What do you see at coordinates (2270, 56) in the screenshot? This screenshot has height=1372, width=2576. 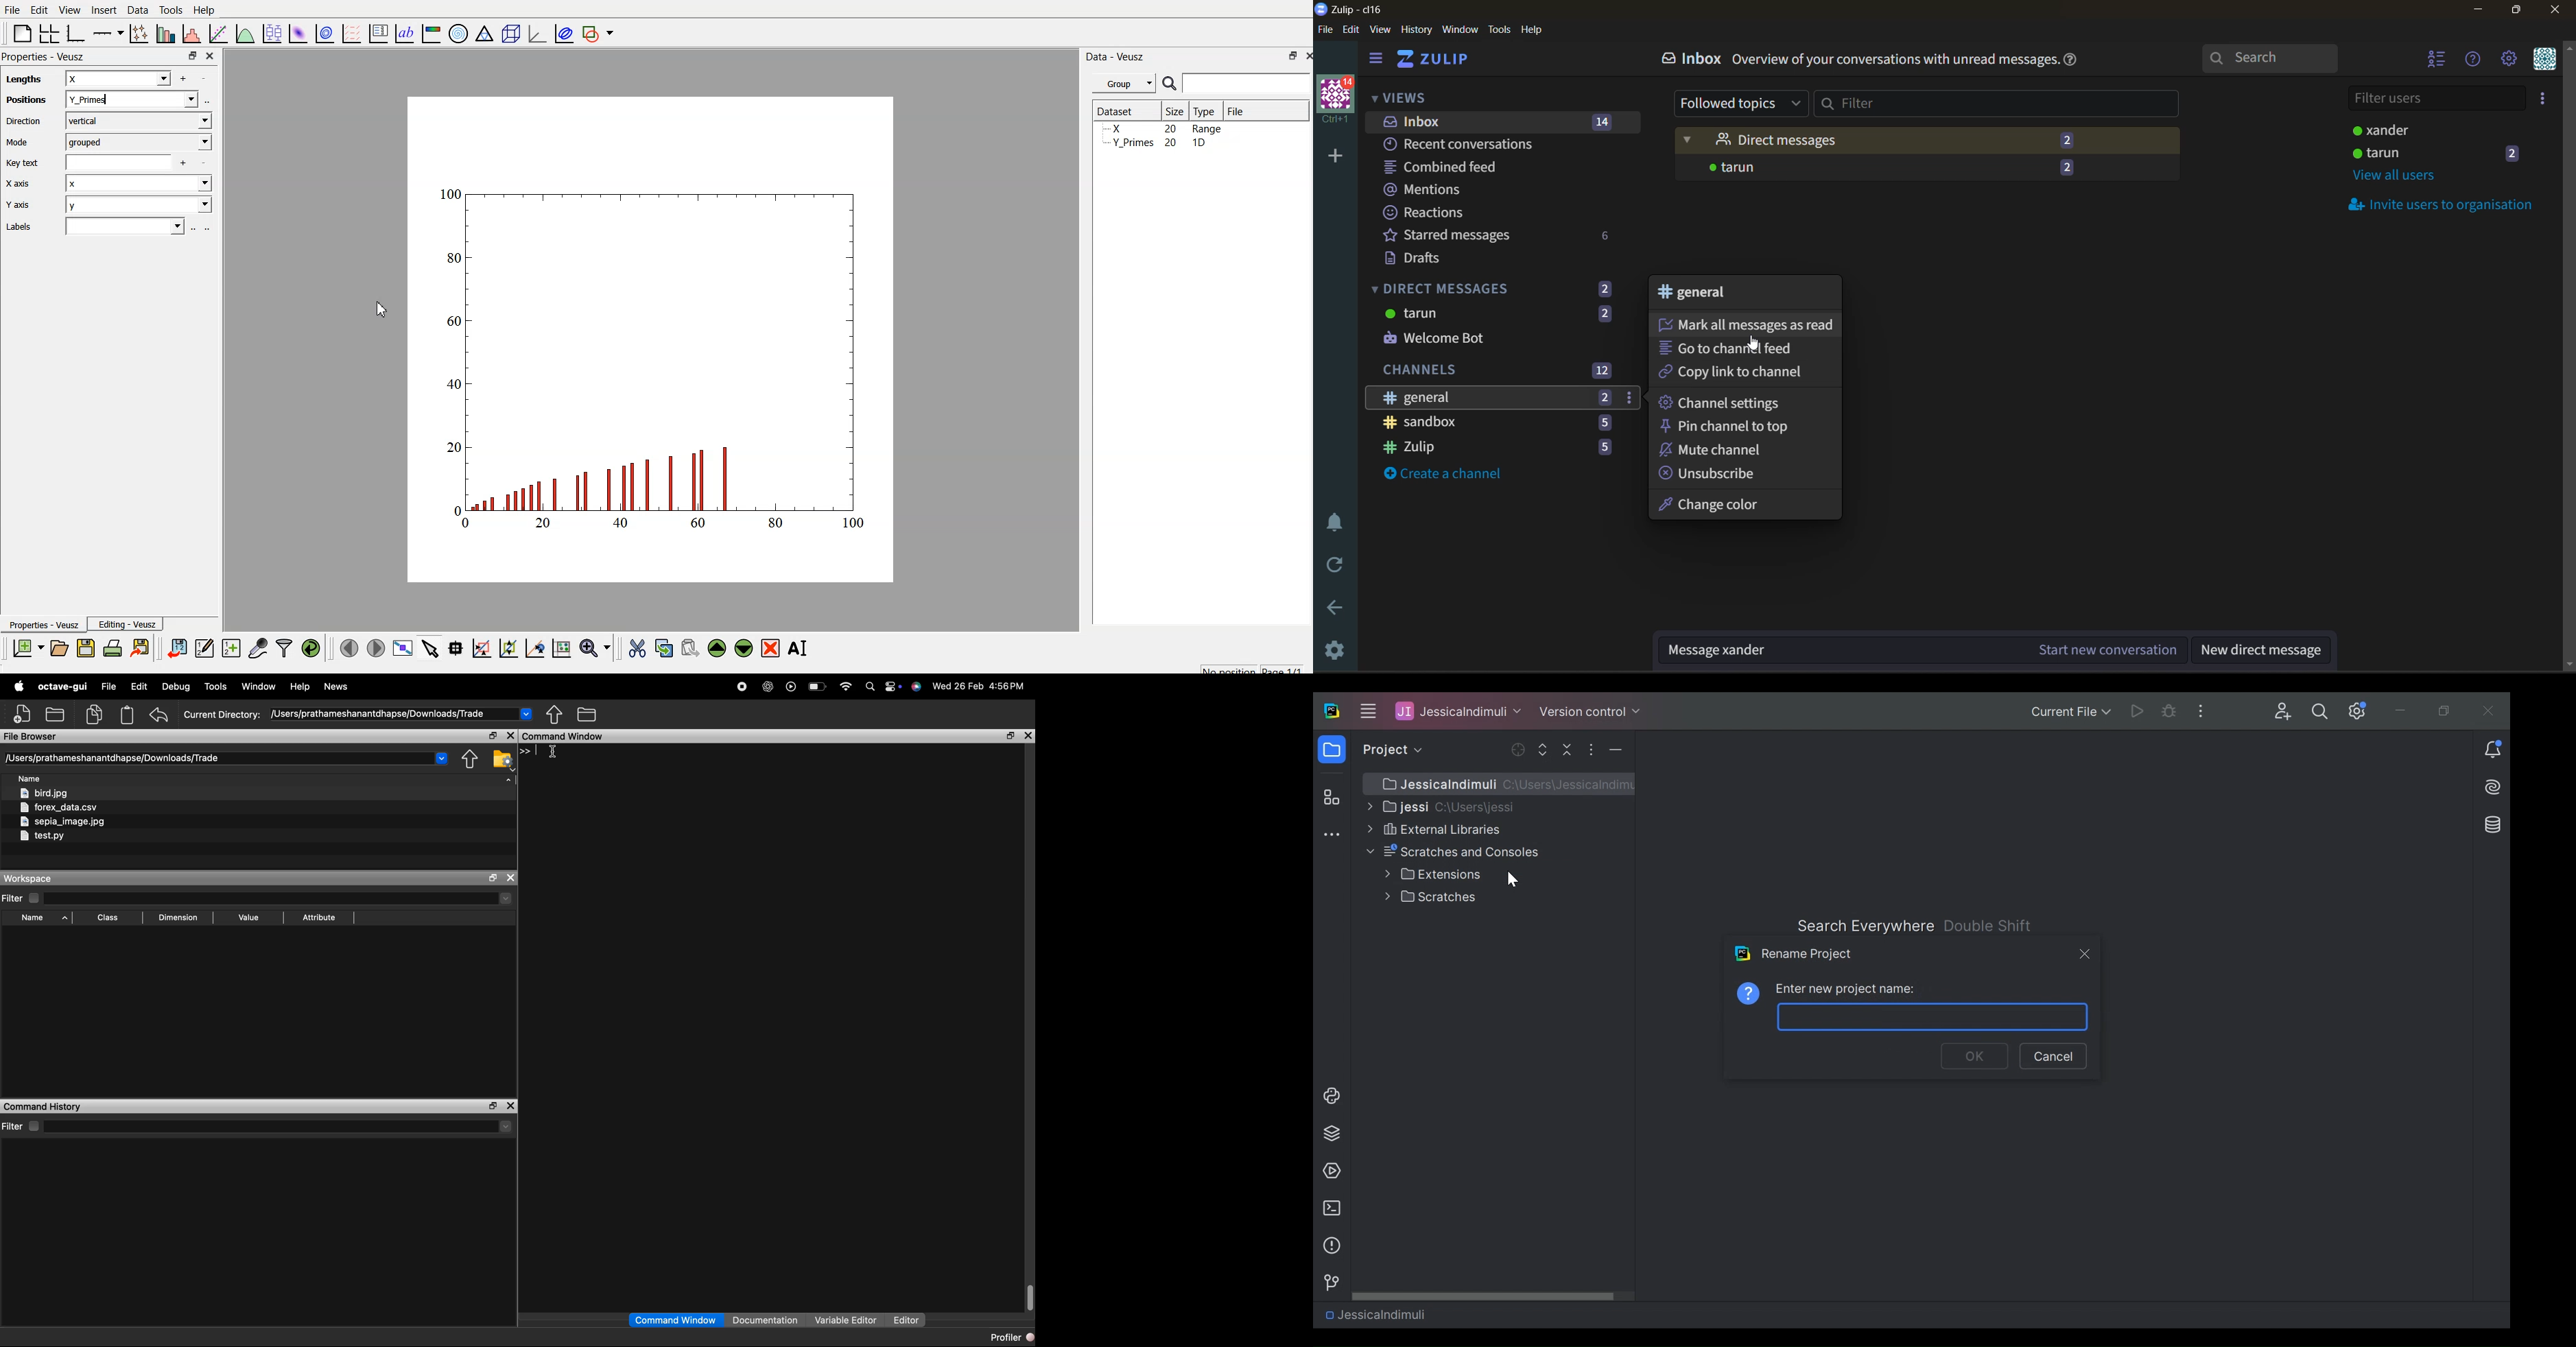 I see `search` at bounding box center [2270, 56].